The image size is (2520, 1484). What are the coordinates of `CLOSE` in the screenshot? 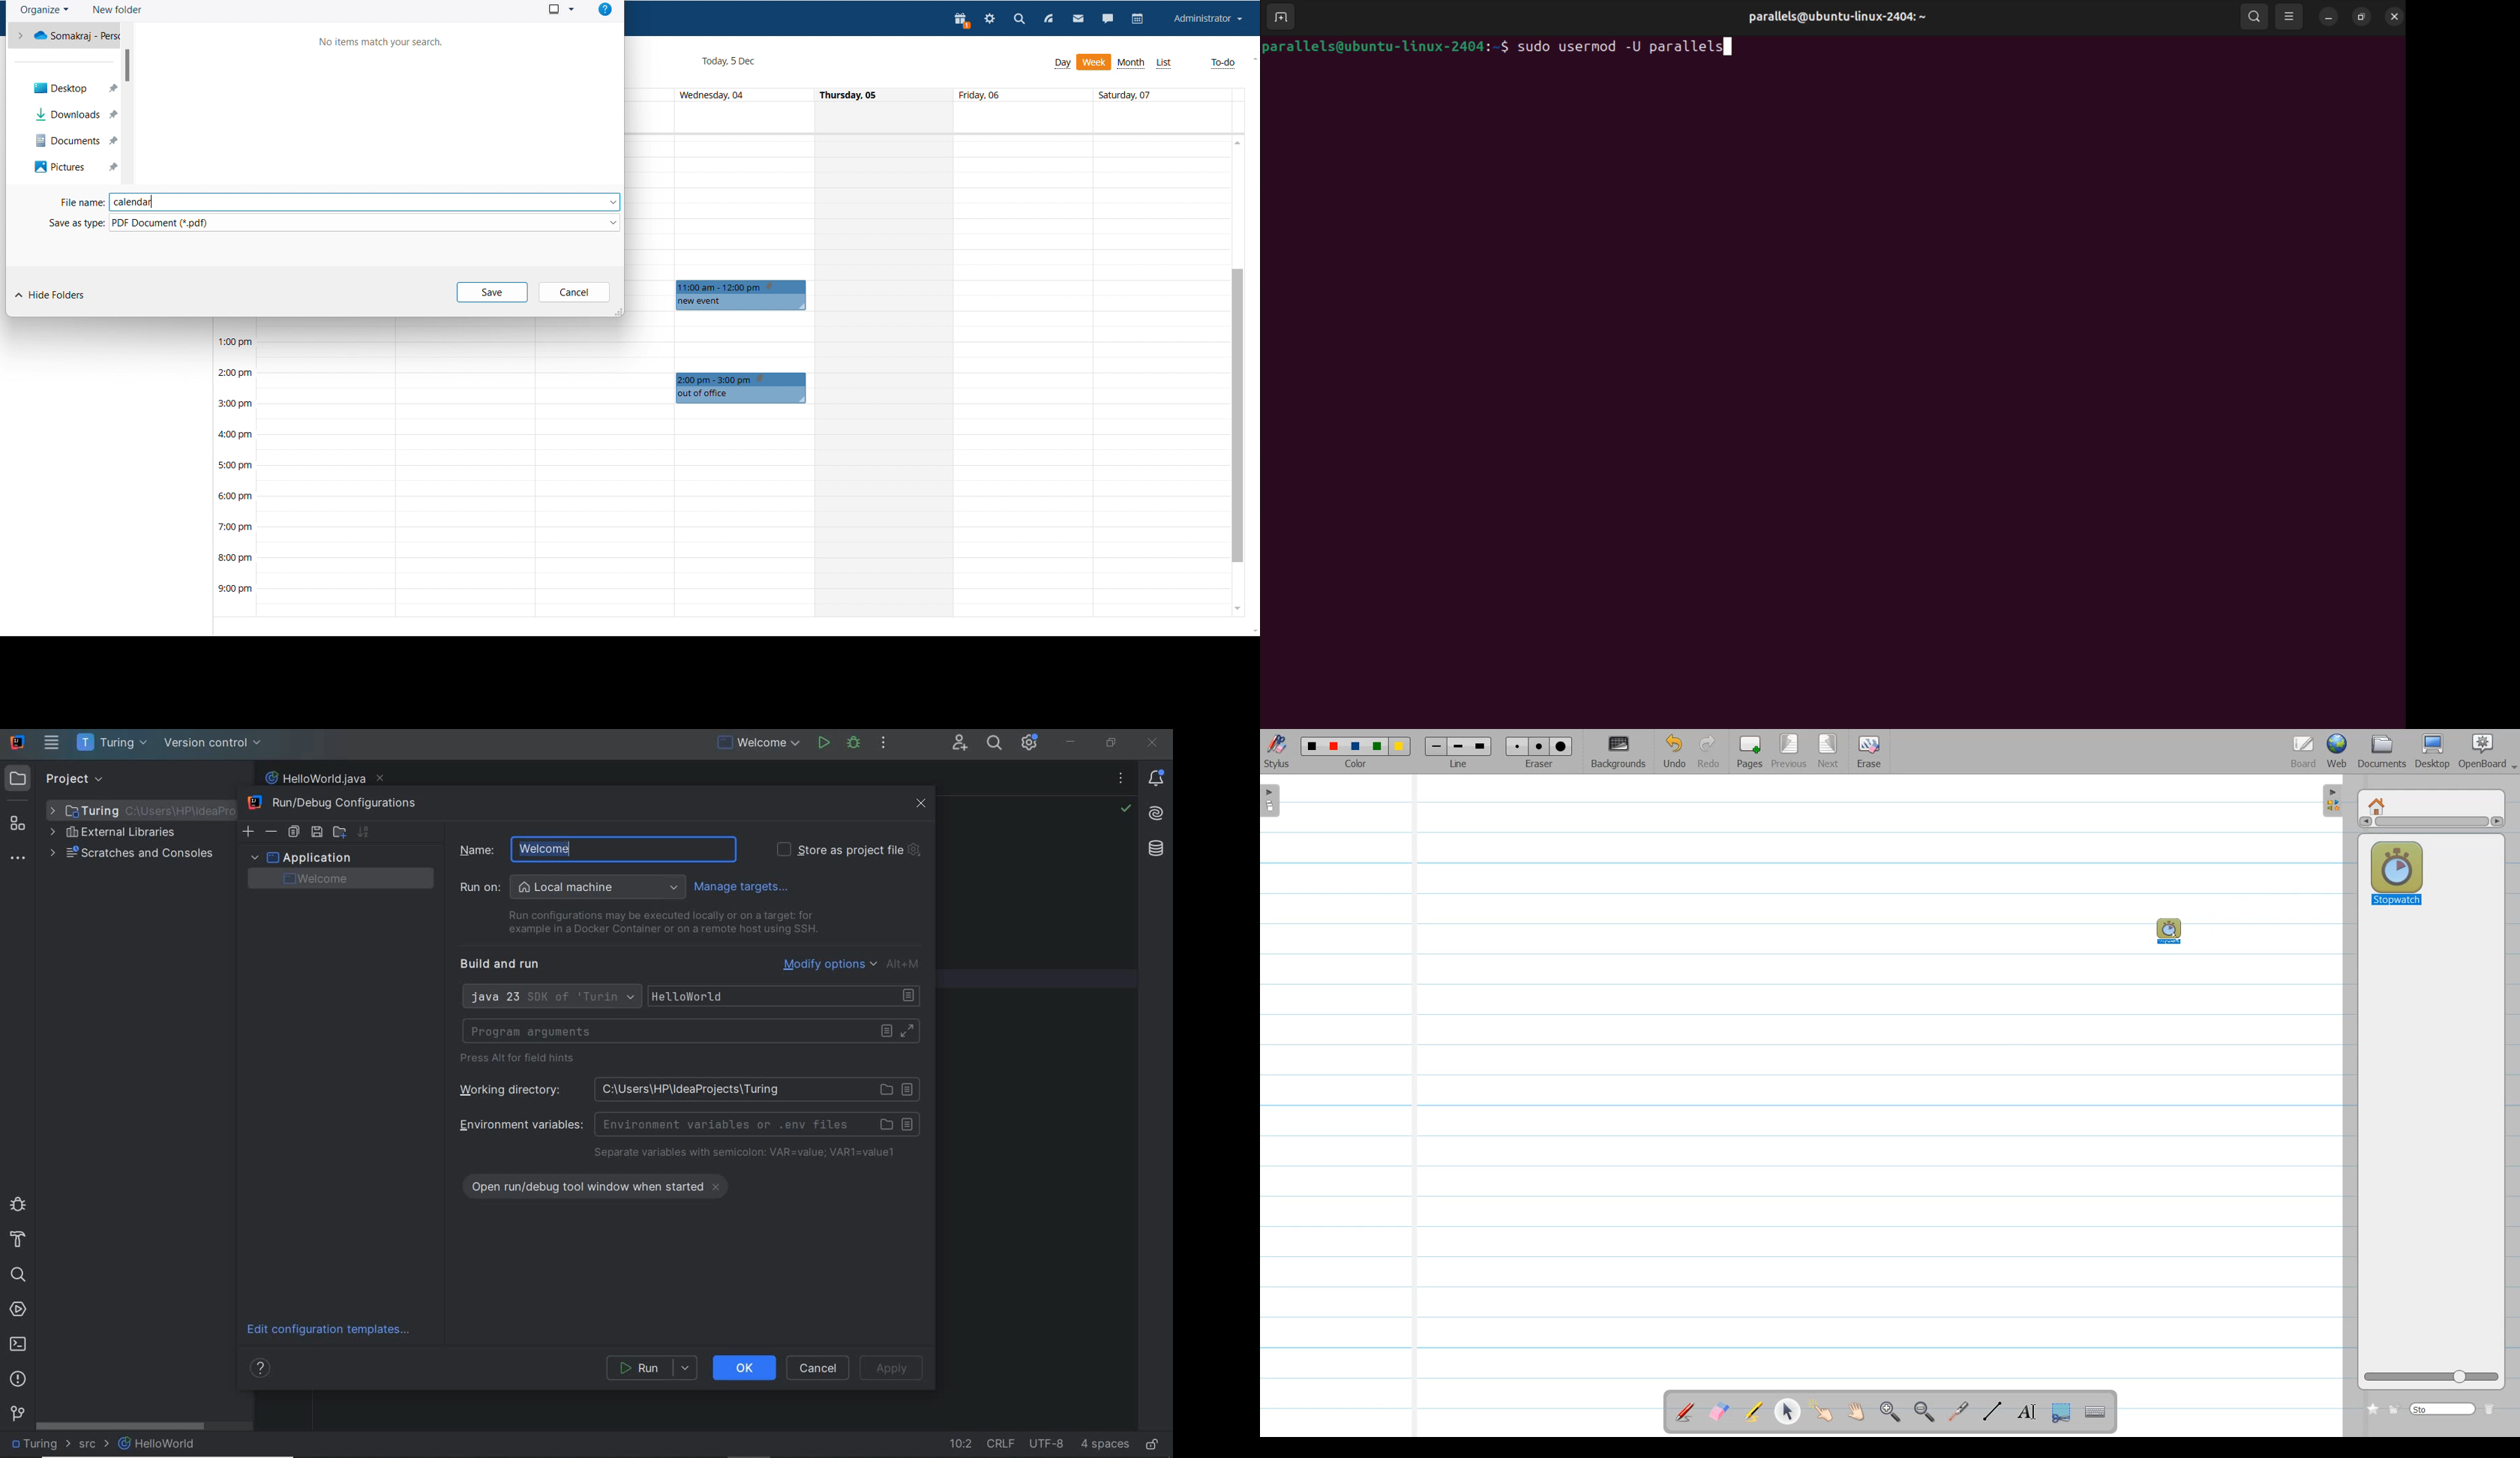 It's located at (1153, 743).